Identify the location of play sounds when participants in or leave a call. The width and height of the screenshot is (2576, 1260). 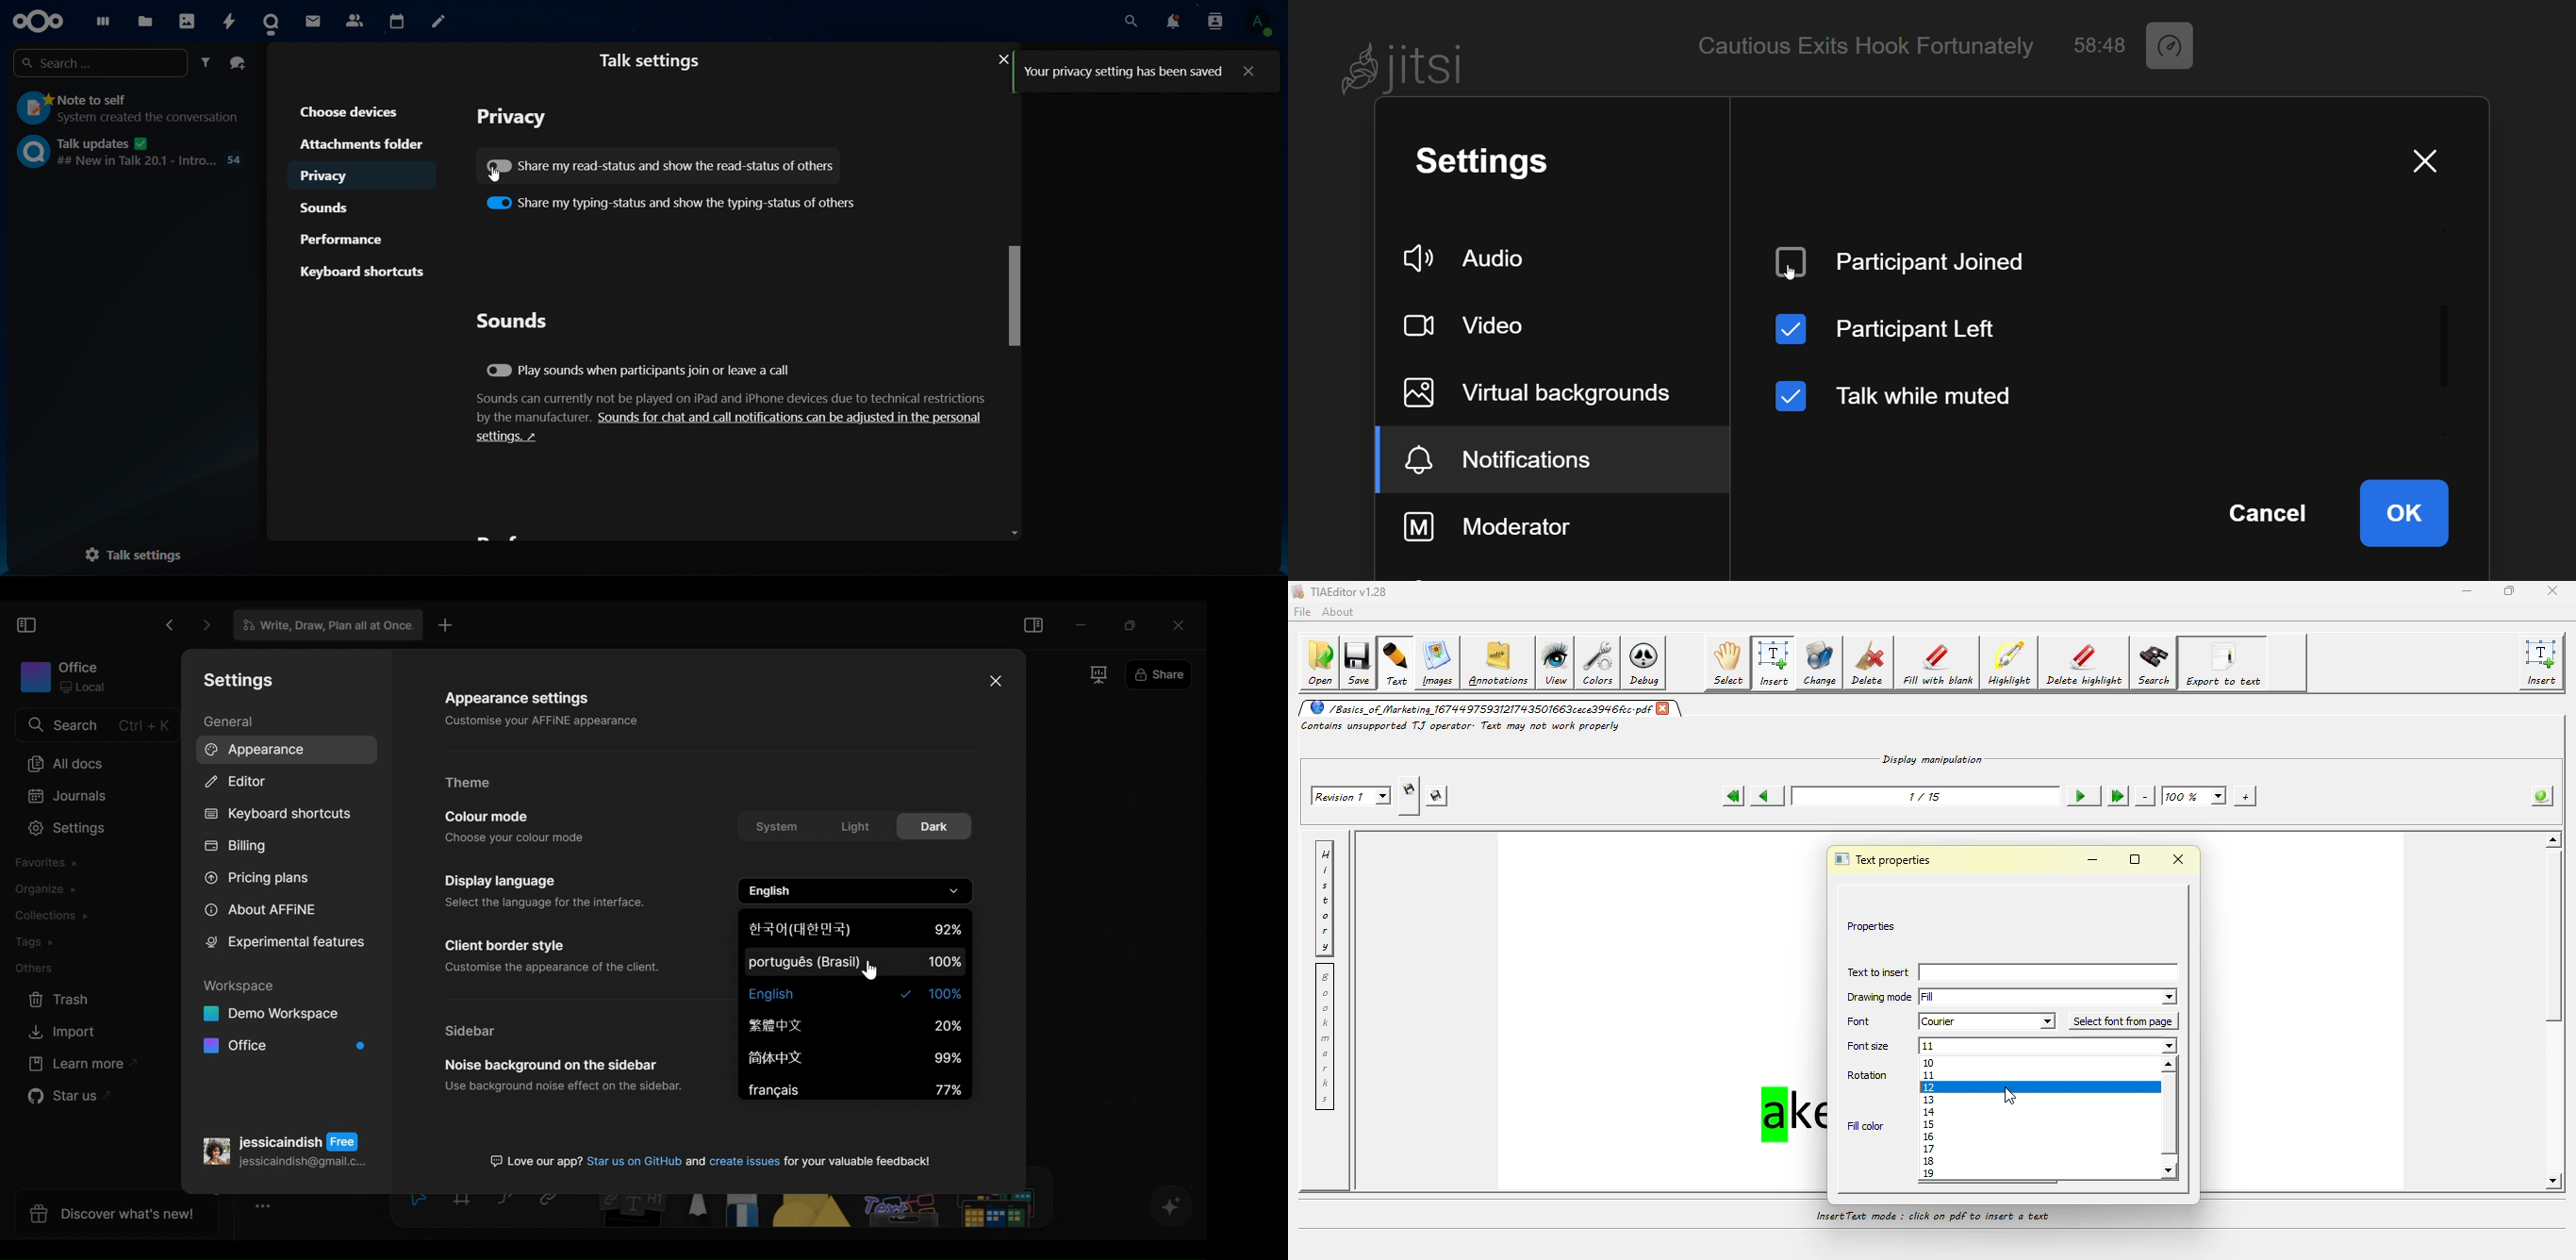
(641, 372).